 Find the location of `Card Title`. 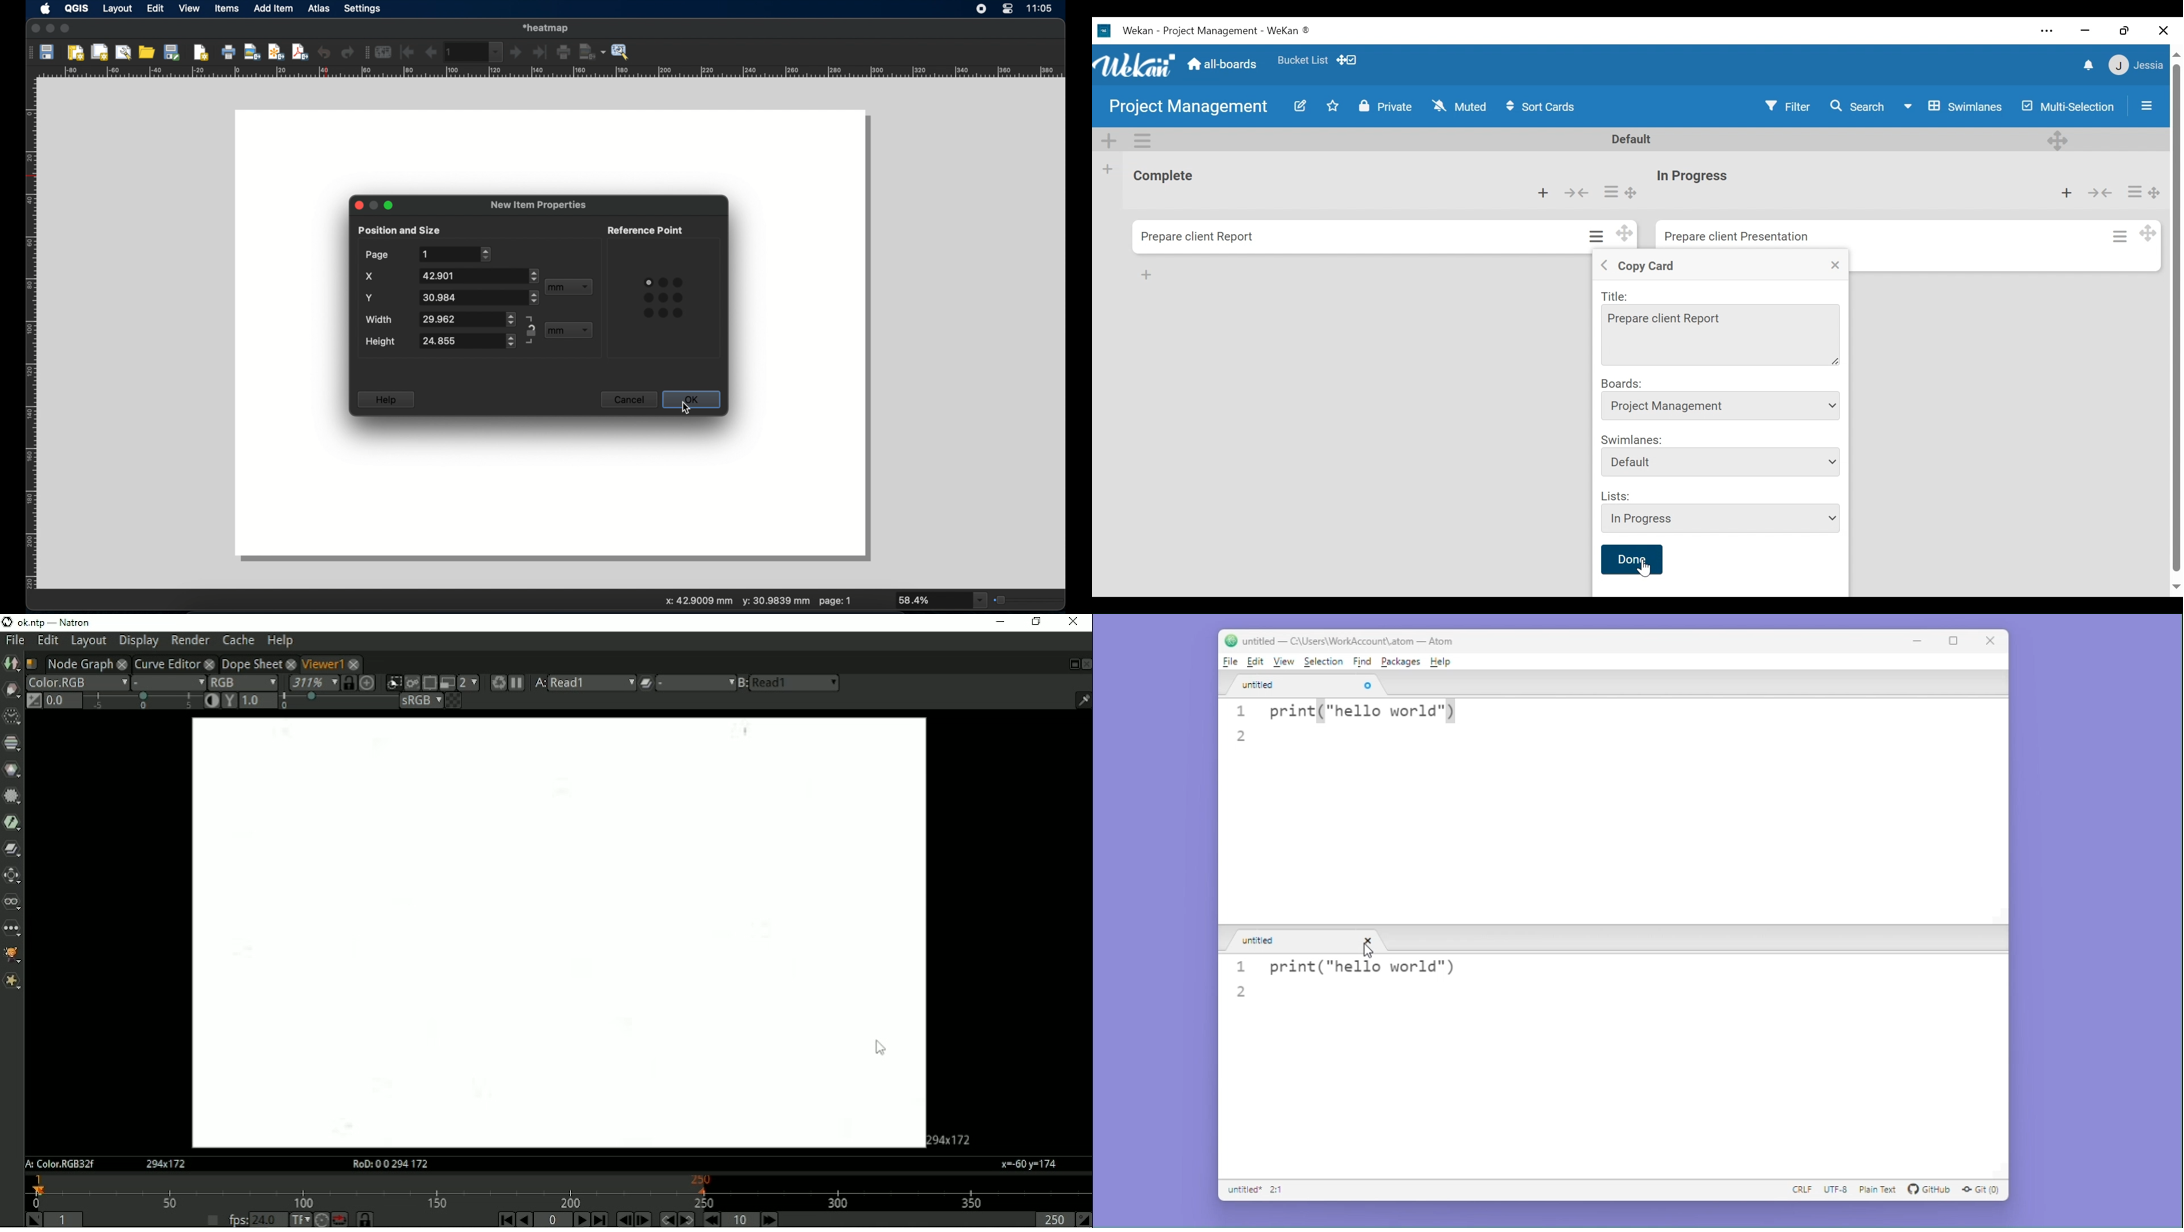

Card Title is located at coordinates (1198, 236).